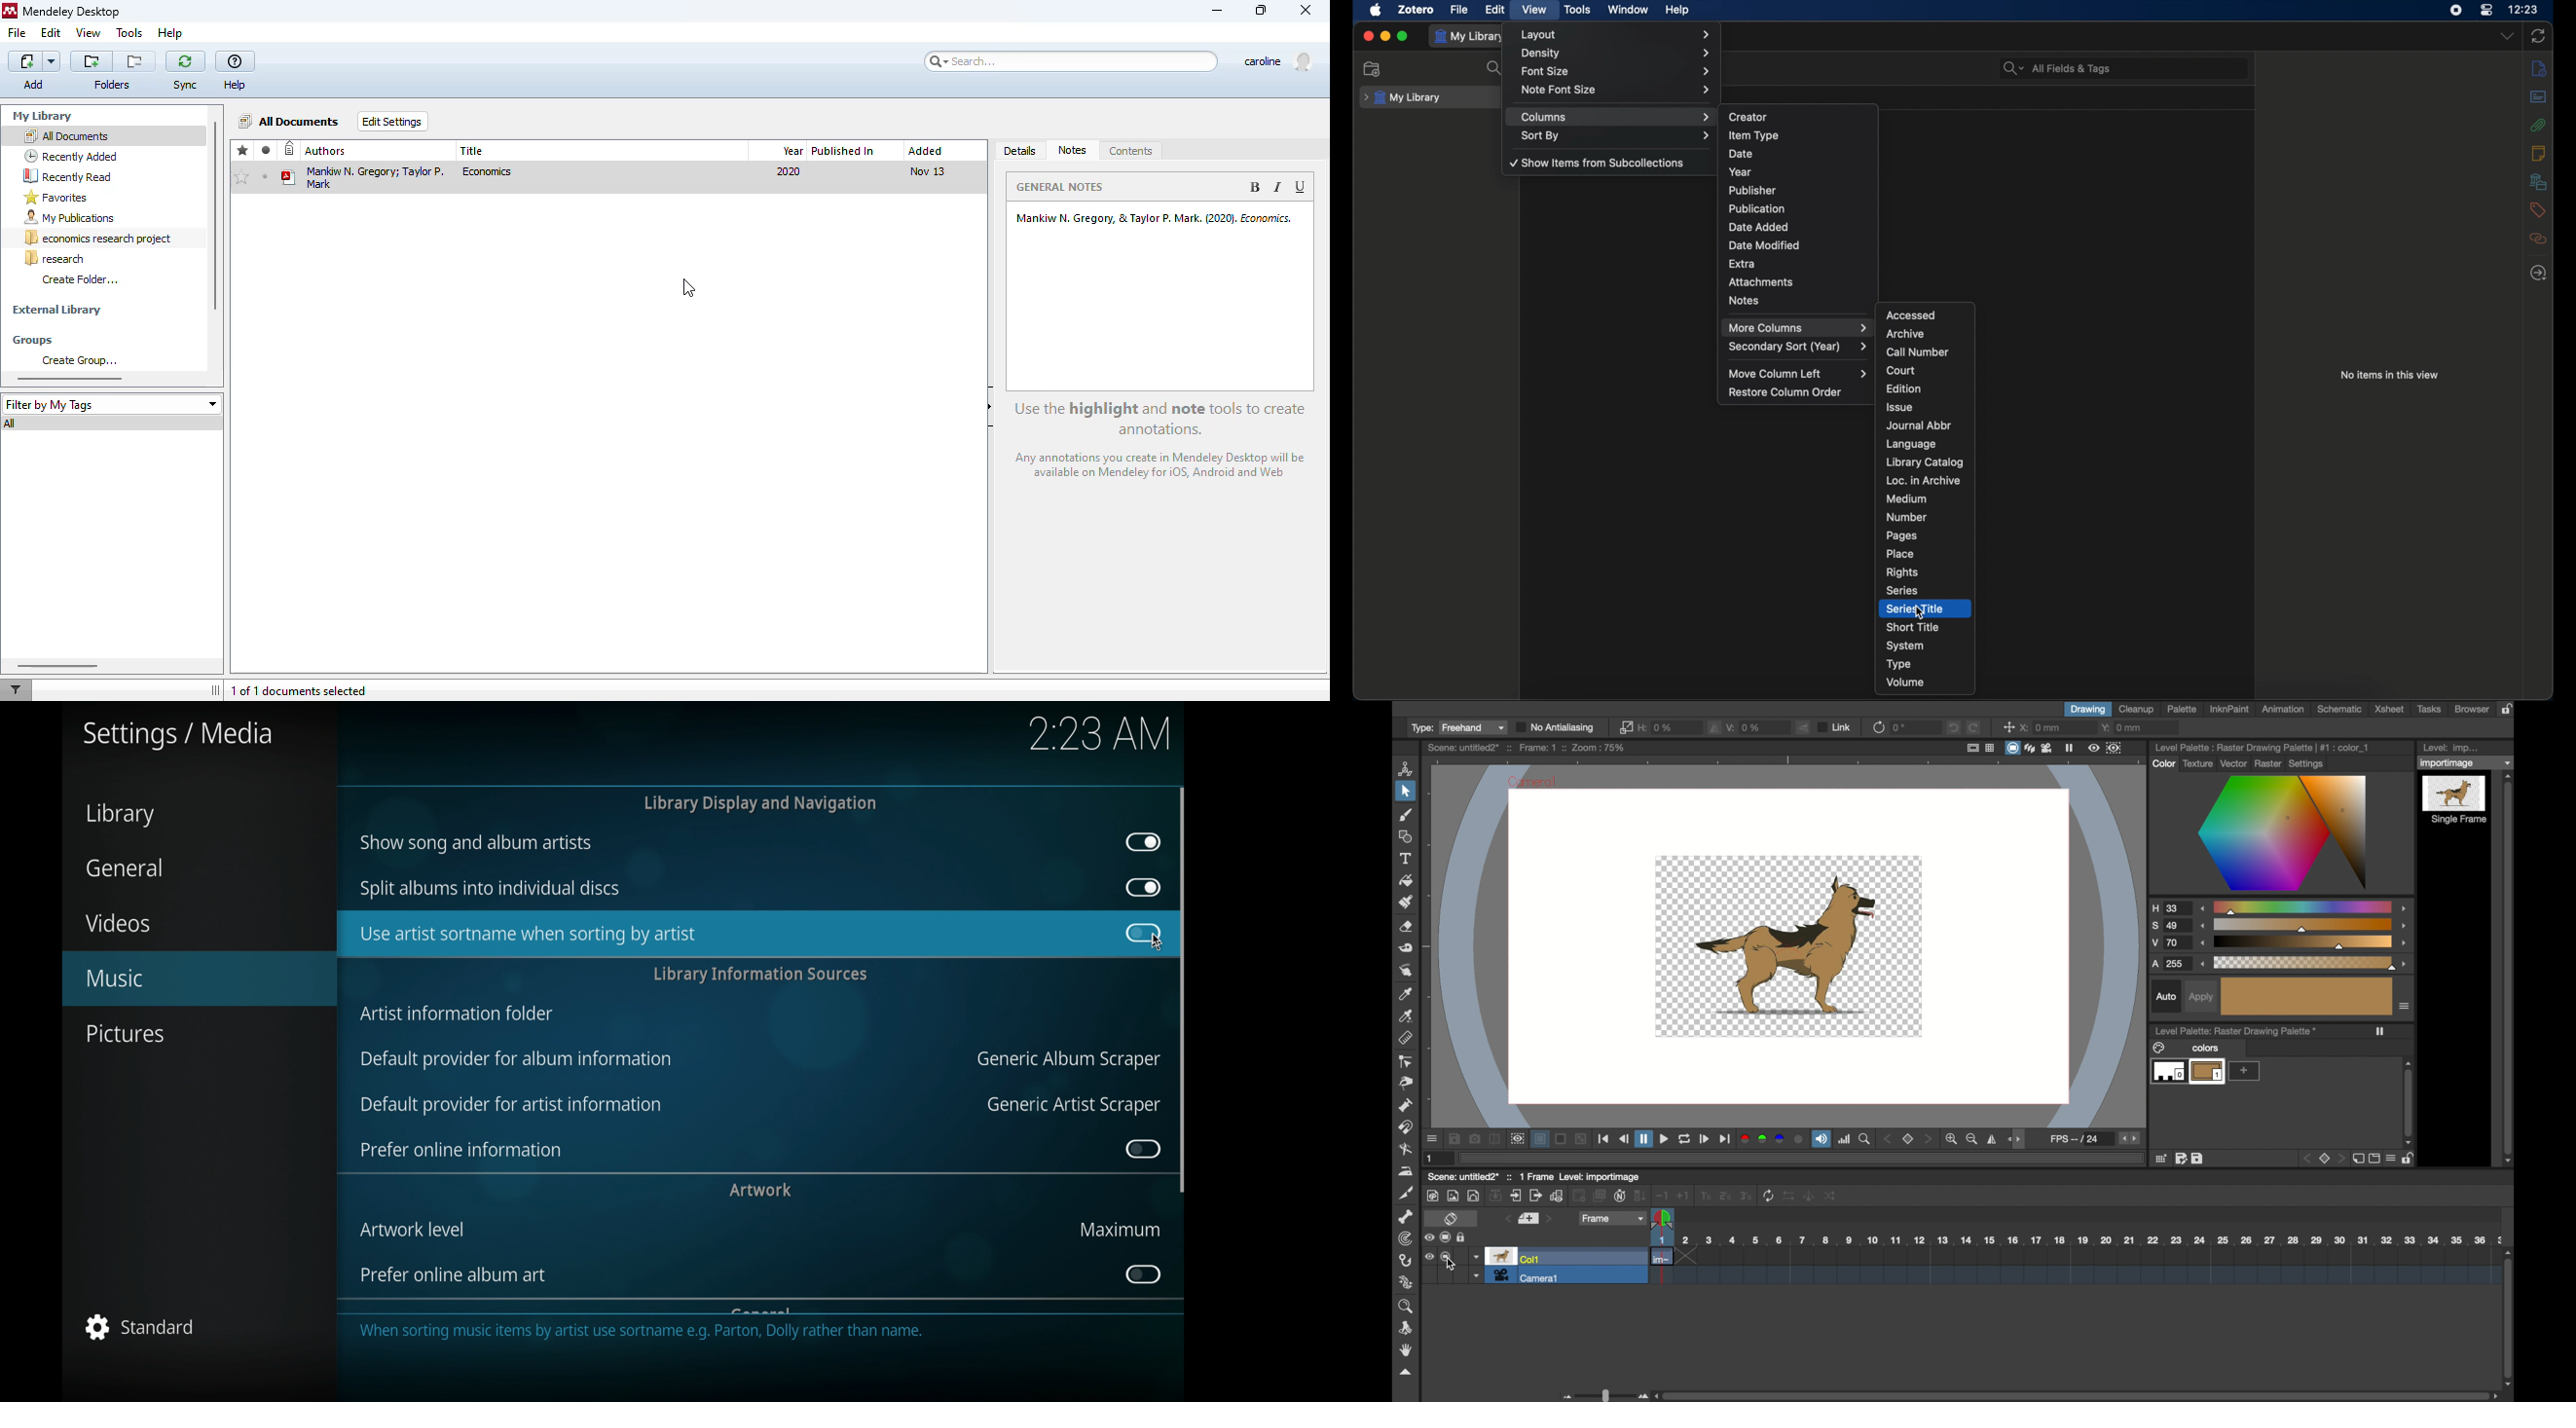 The image size is (2576, 1428). What do you see at coordinates (518, 1060) in the screenshot?
I see `default provider for album information` at bounding box center [518, 1060].